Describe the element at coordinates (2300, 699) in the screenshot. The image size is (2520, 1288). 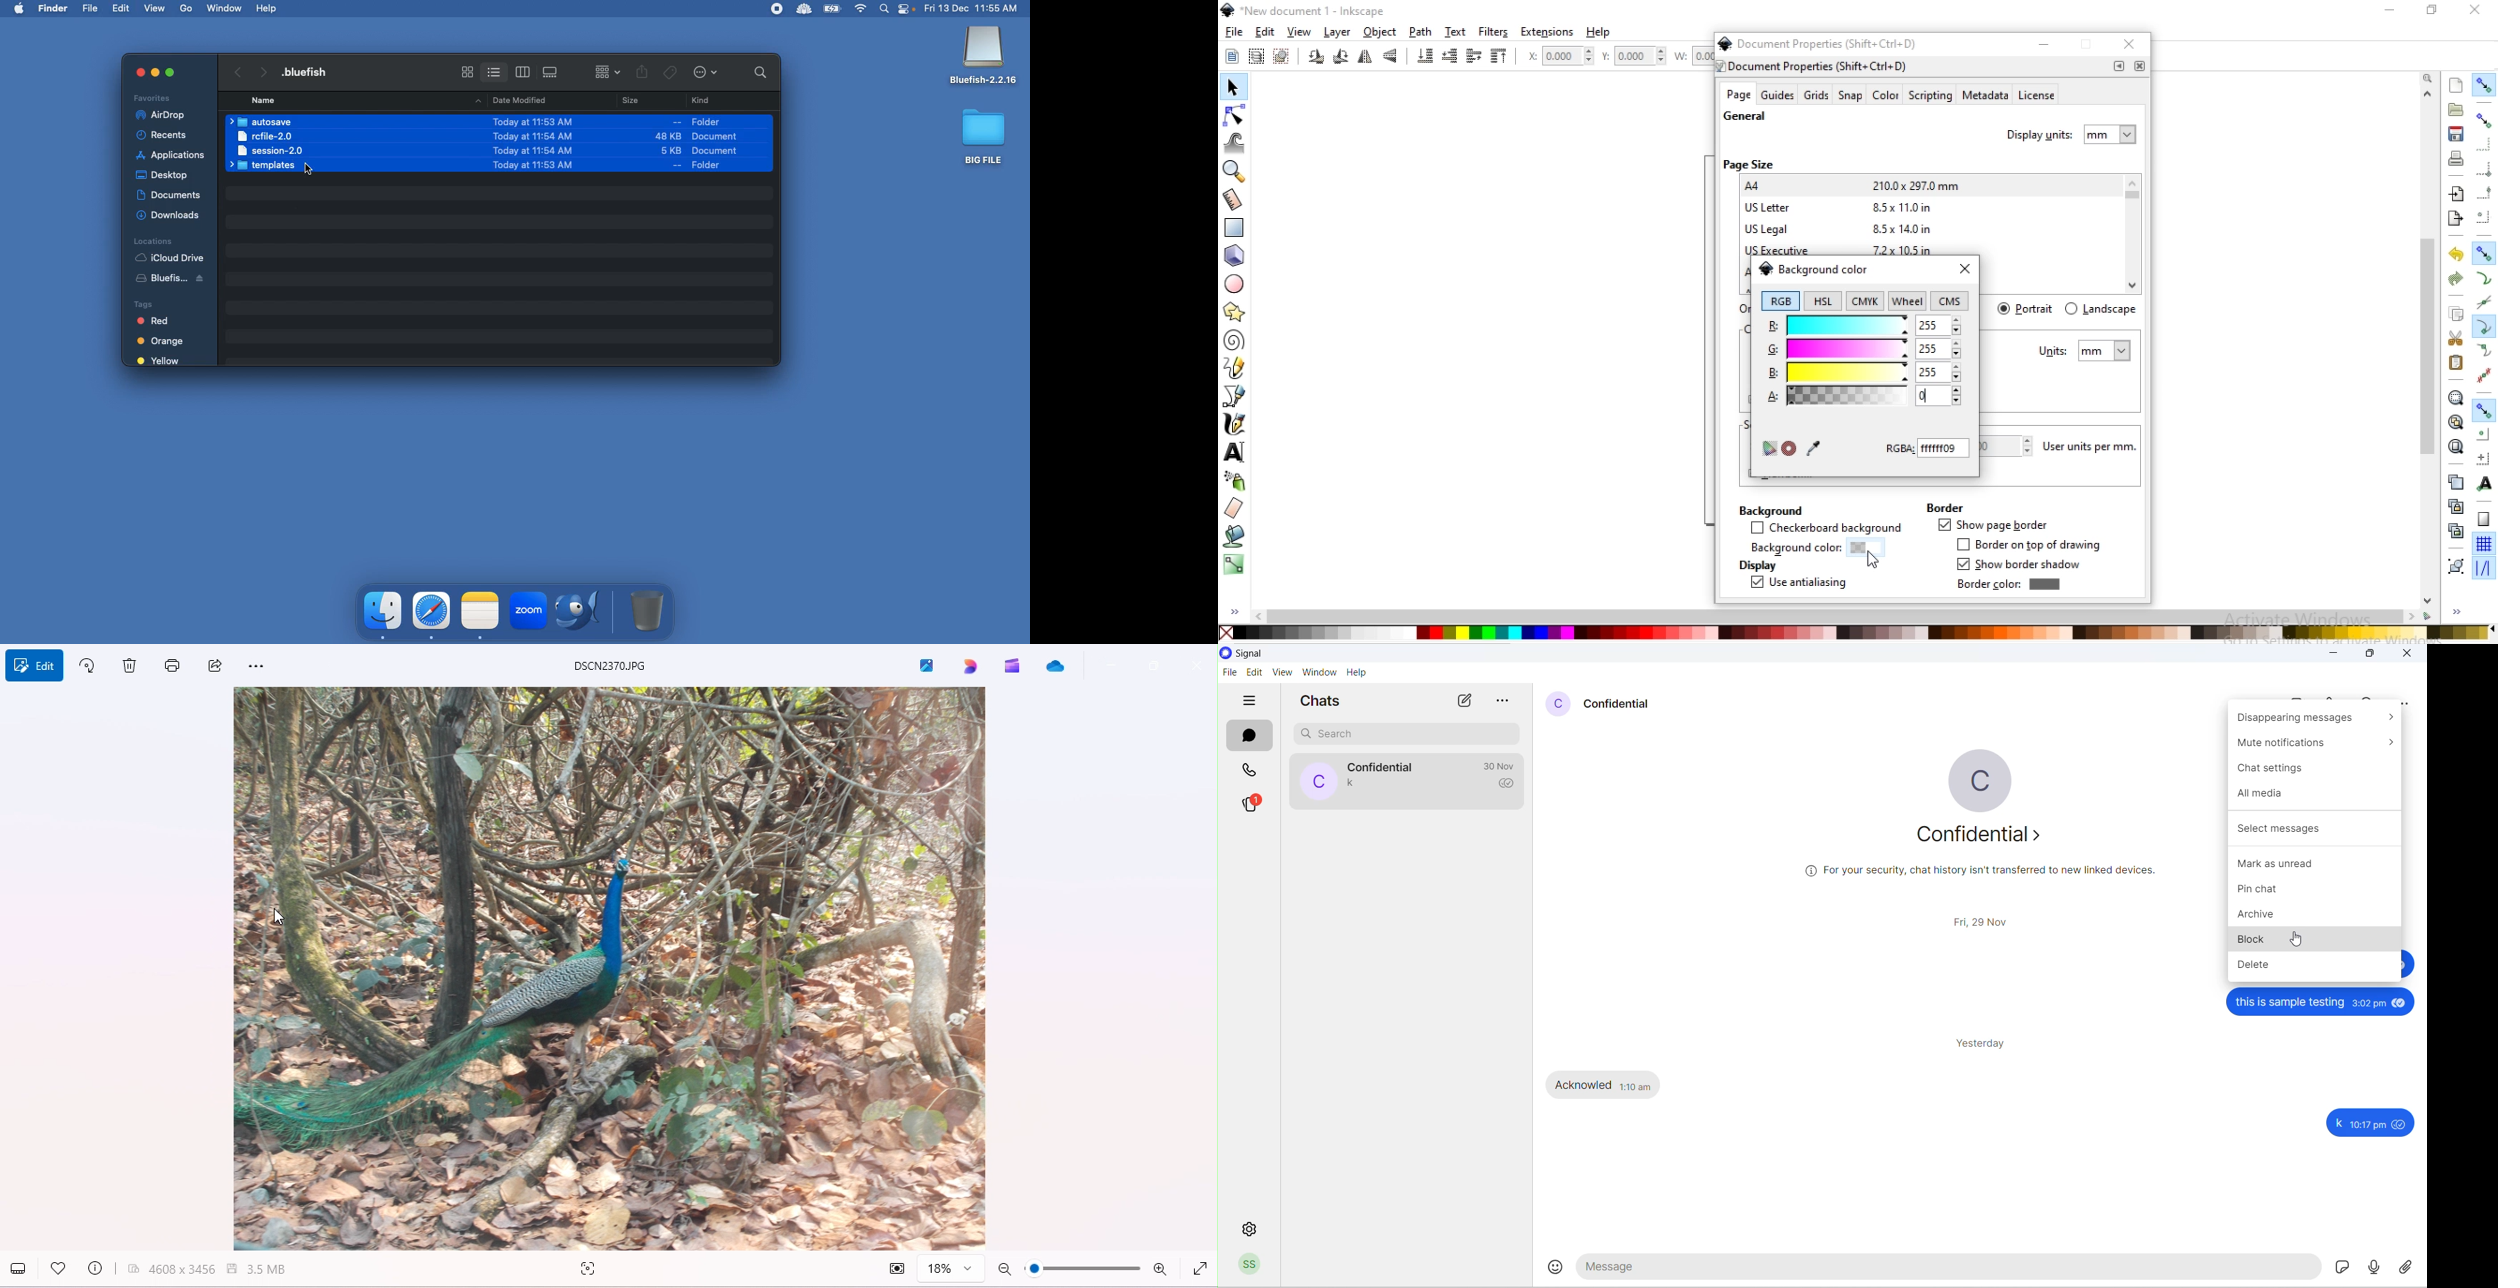
I see `video call` at that location.